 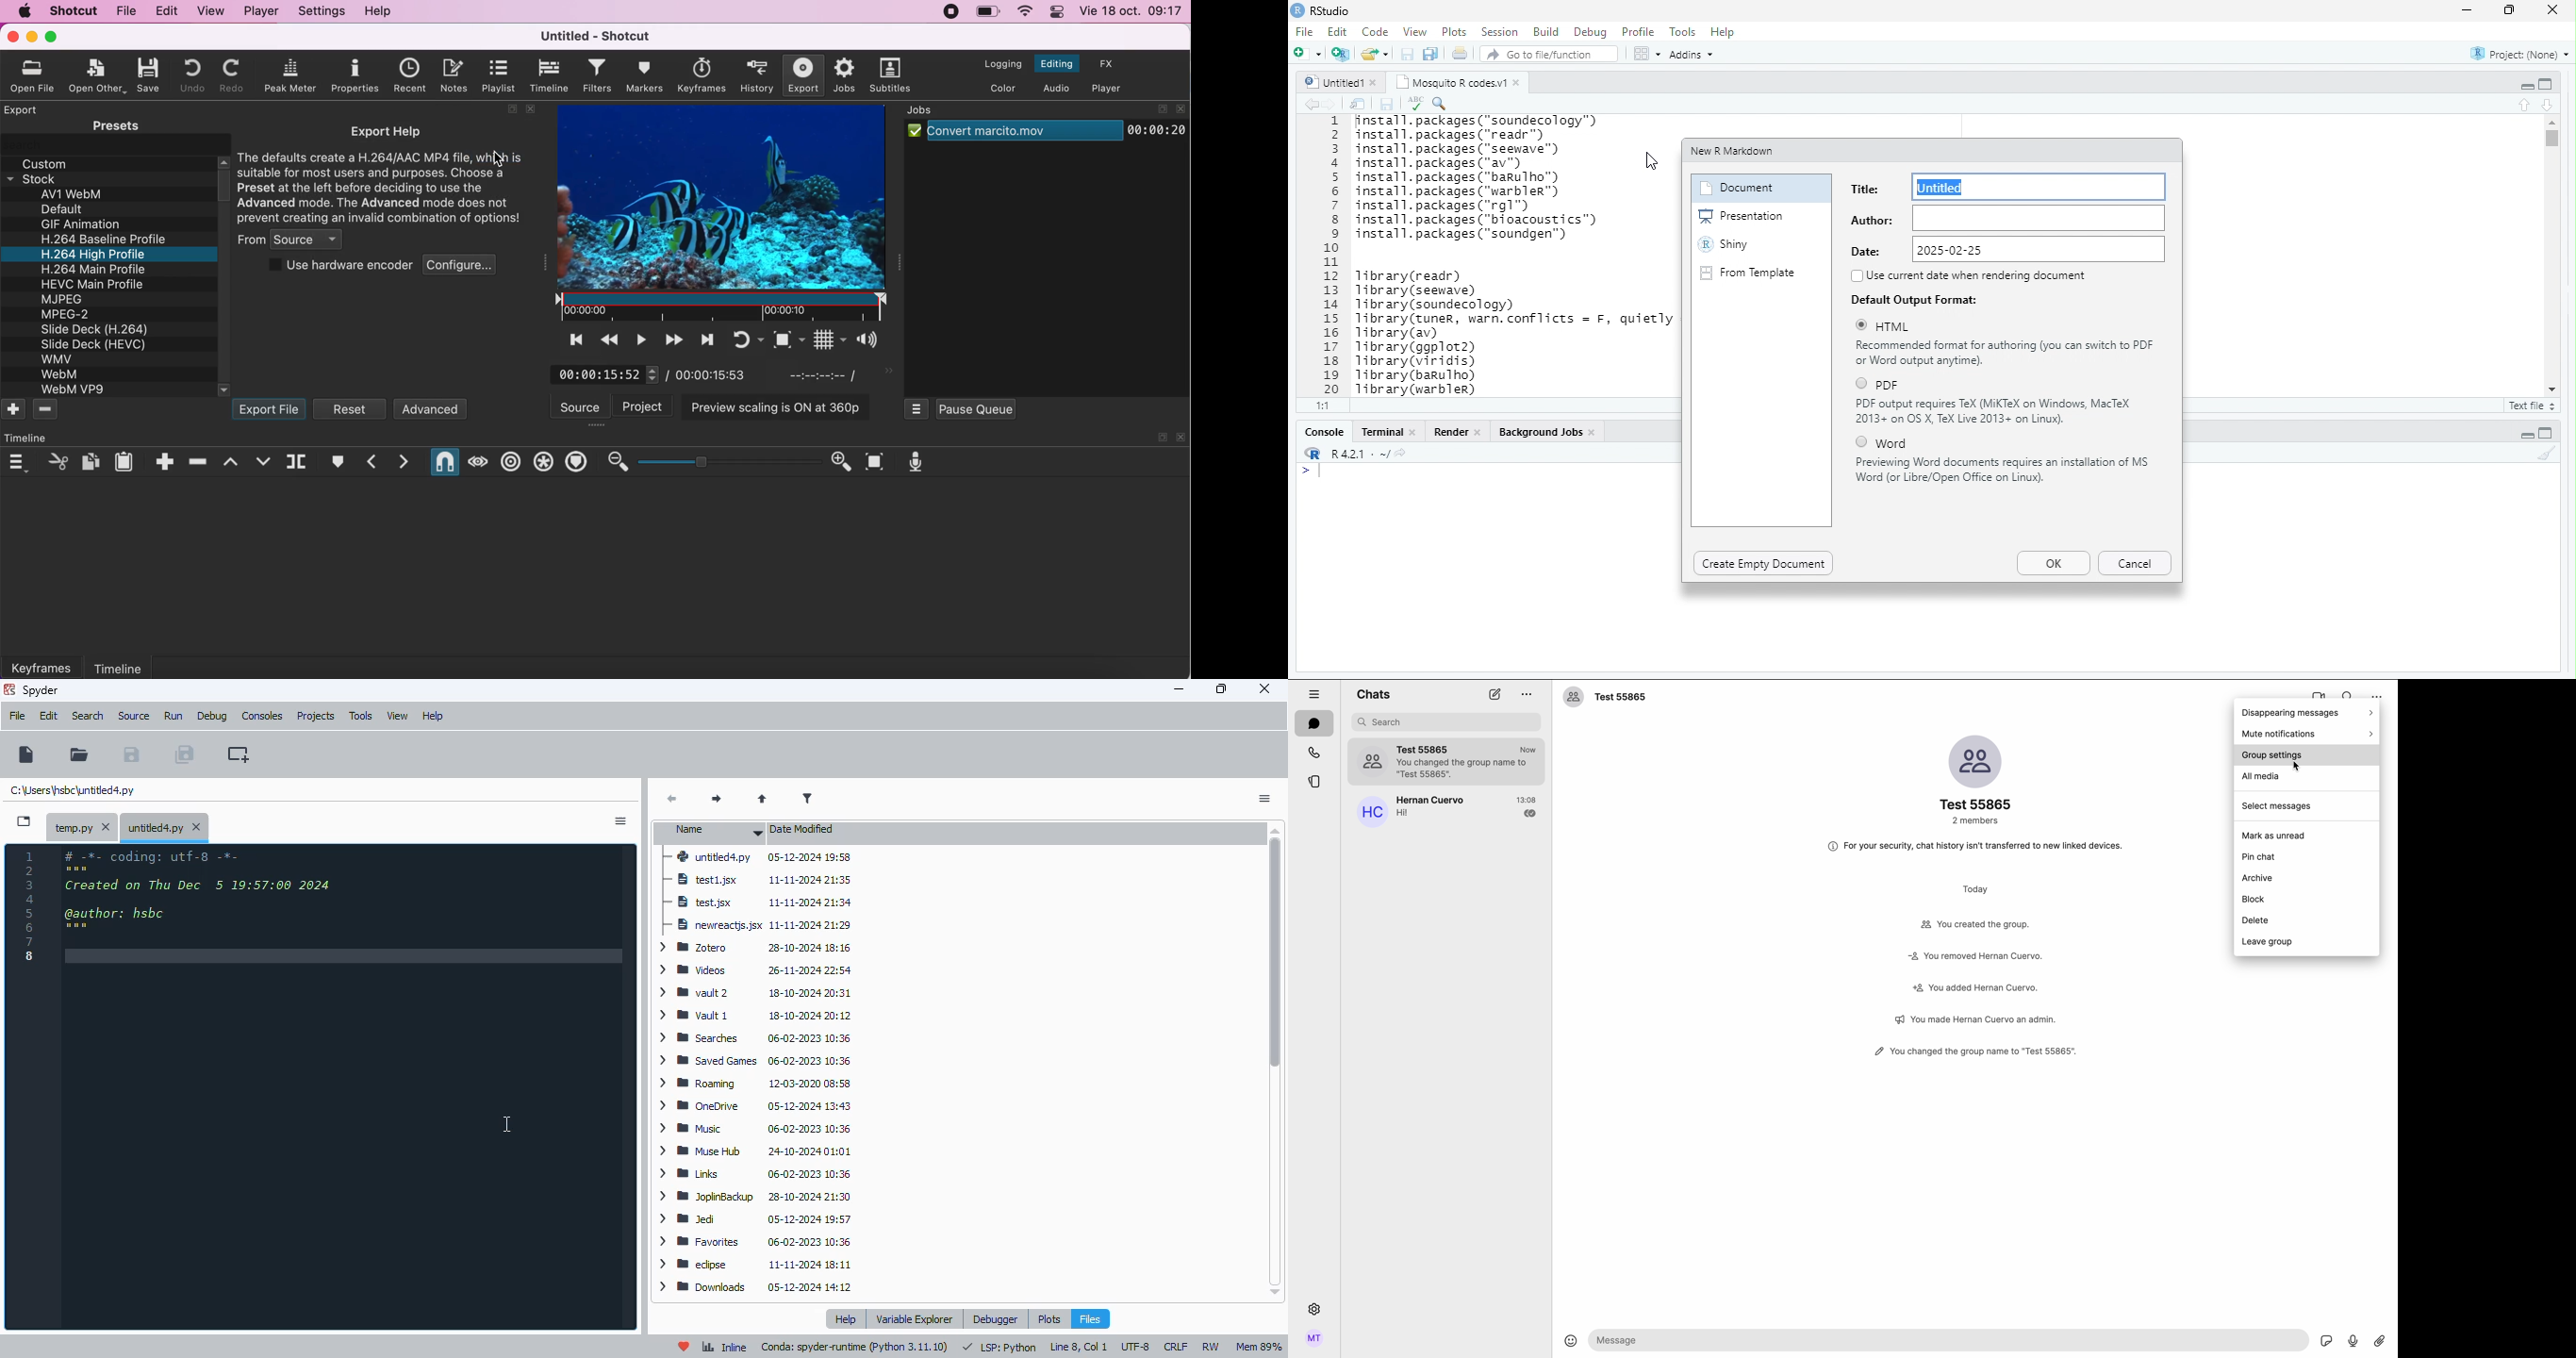 What do you see at coordinates (1495, 695) in the screenshot?
I see `new chat` at bounding box center [1495, 695].